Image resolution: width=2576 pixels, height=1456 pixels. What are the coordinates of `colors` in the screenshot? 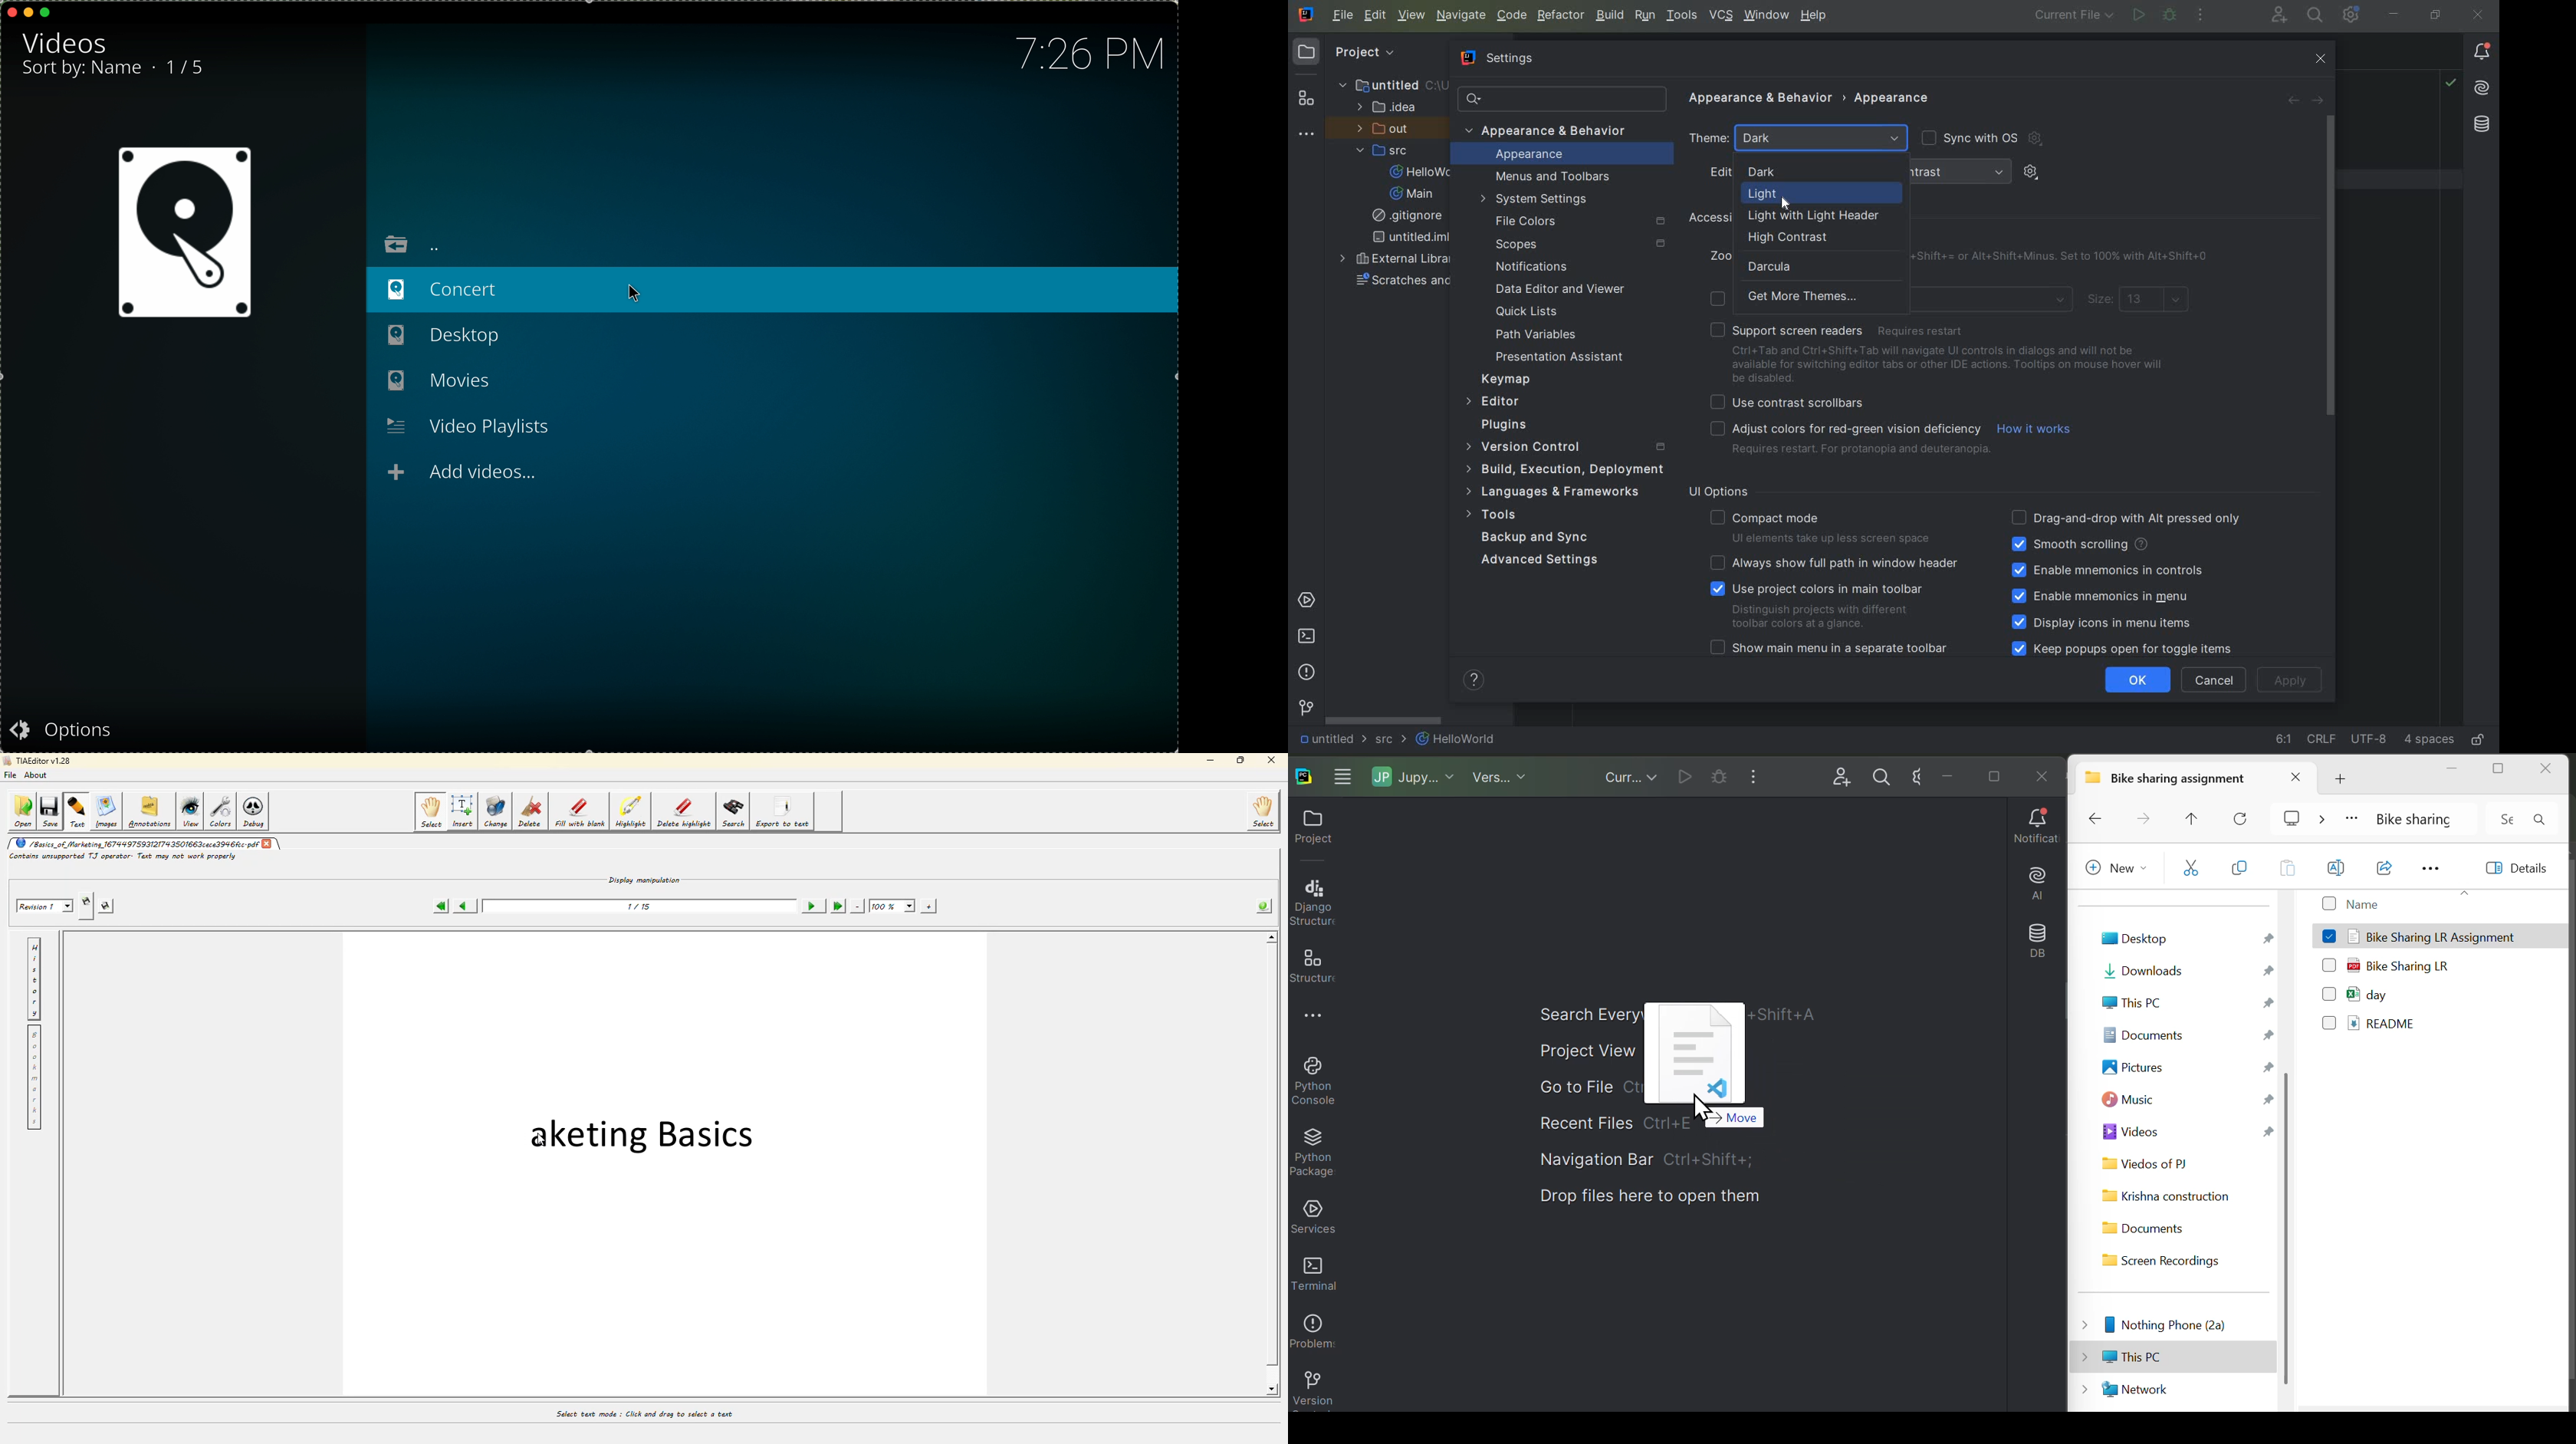 It's located at (223, 811).